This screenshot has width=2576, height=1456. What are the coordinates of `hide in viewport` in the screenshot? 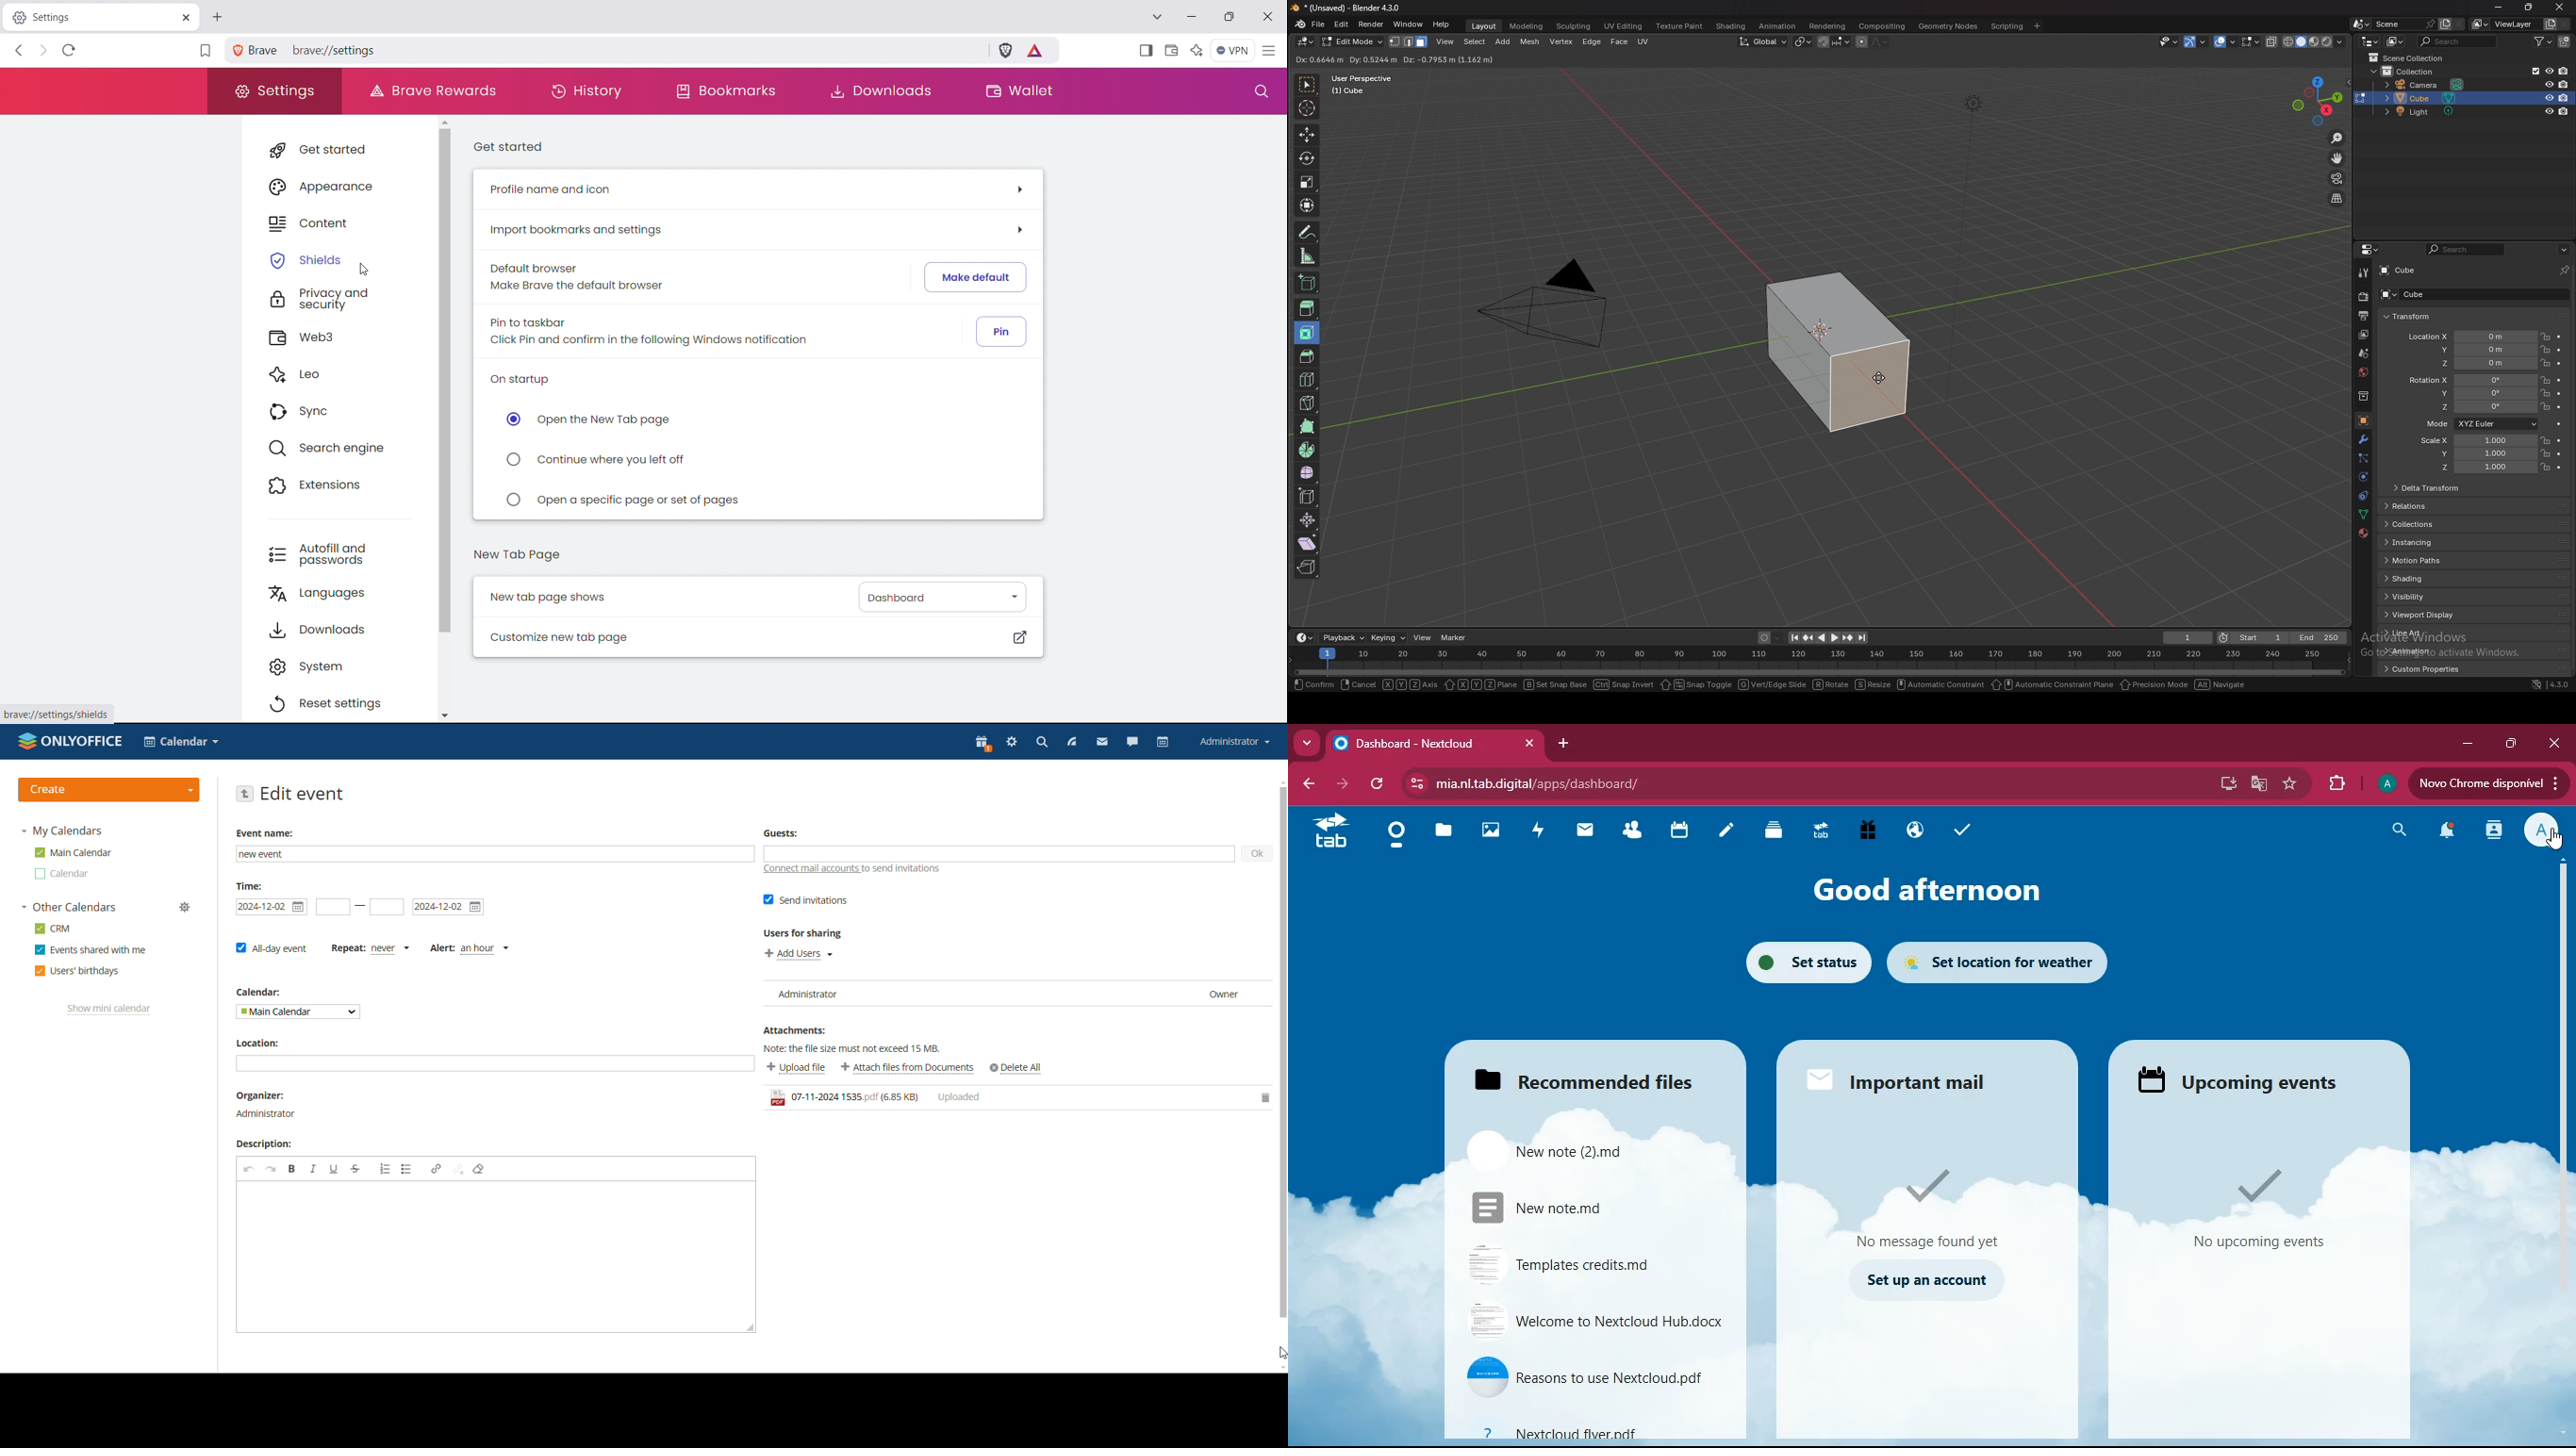 It's located at (2549, 97).